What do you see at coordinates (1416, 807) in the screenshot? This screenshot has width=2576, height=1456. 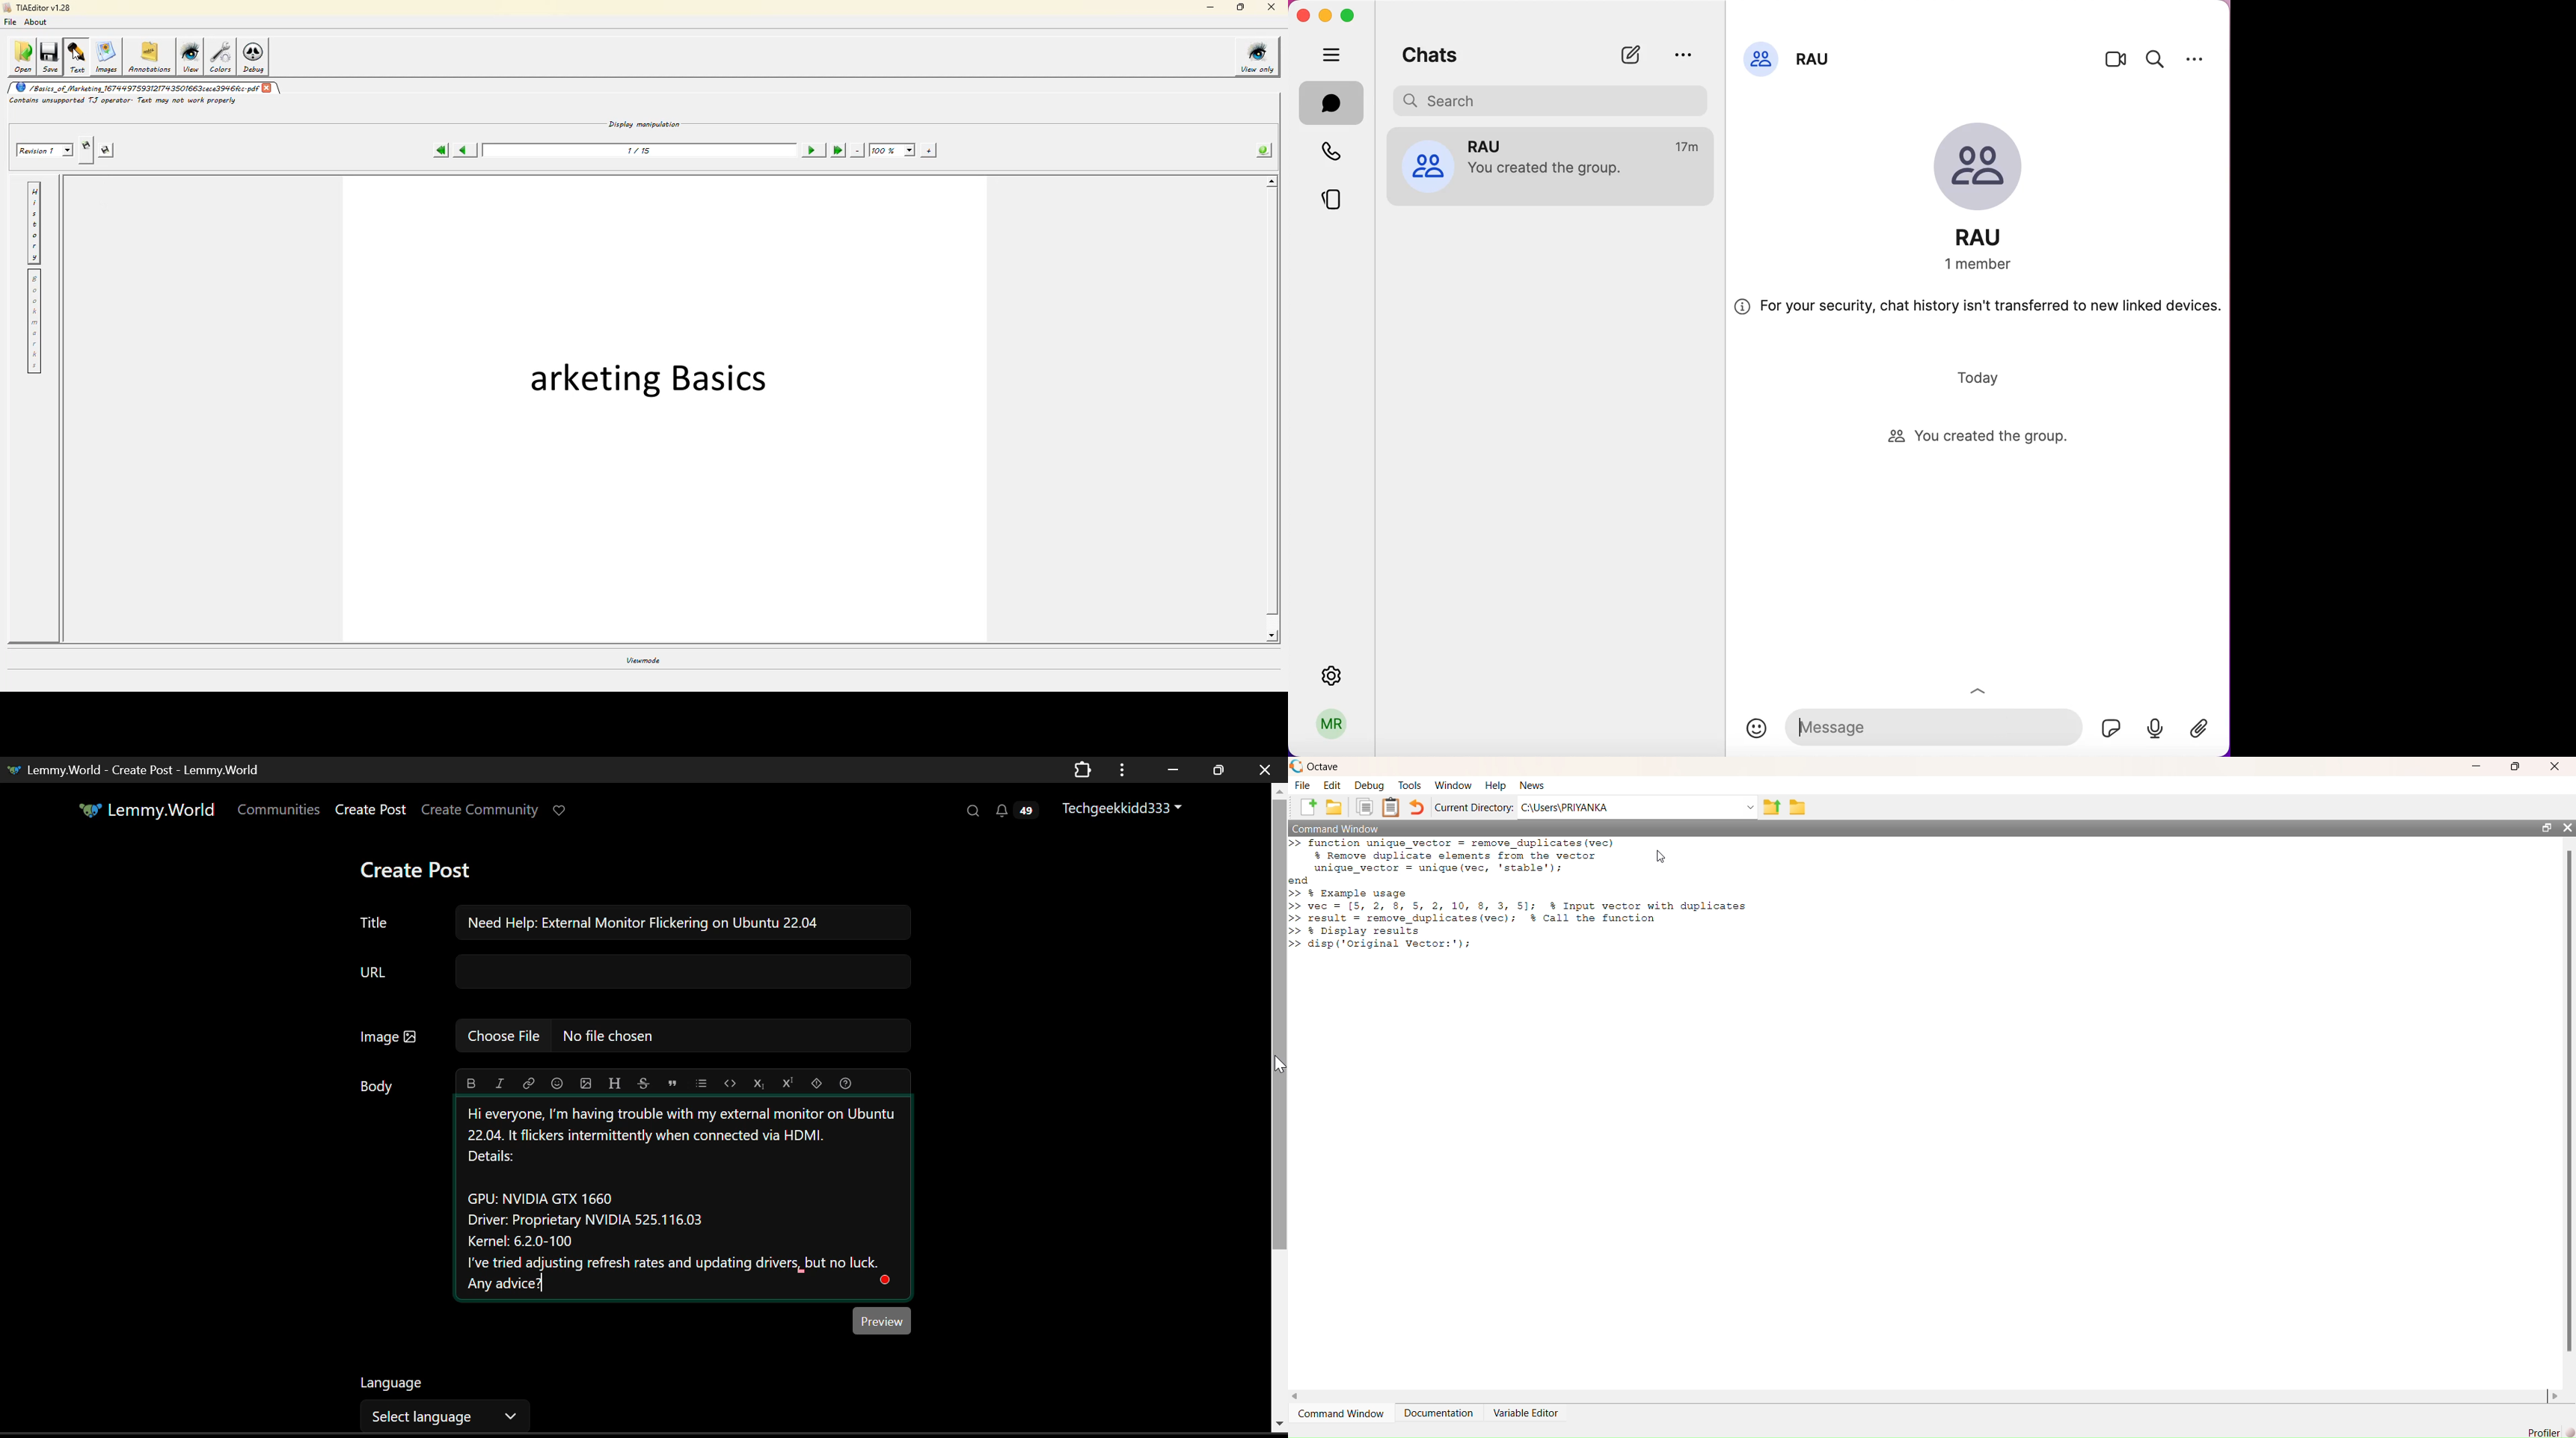 I see `undo` at bounding box center [1416, 807].